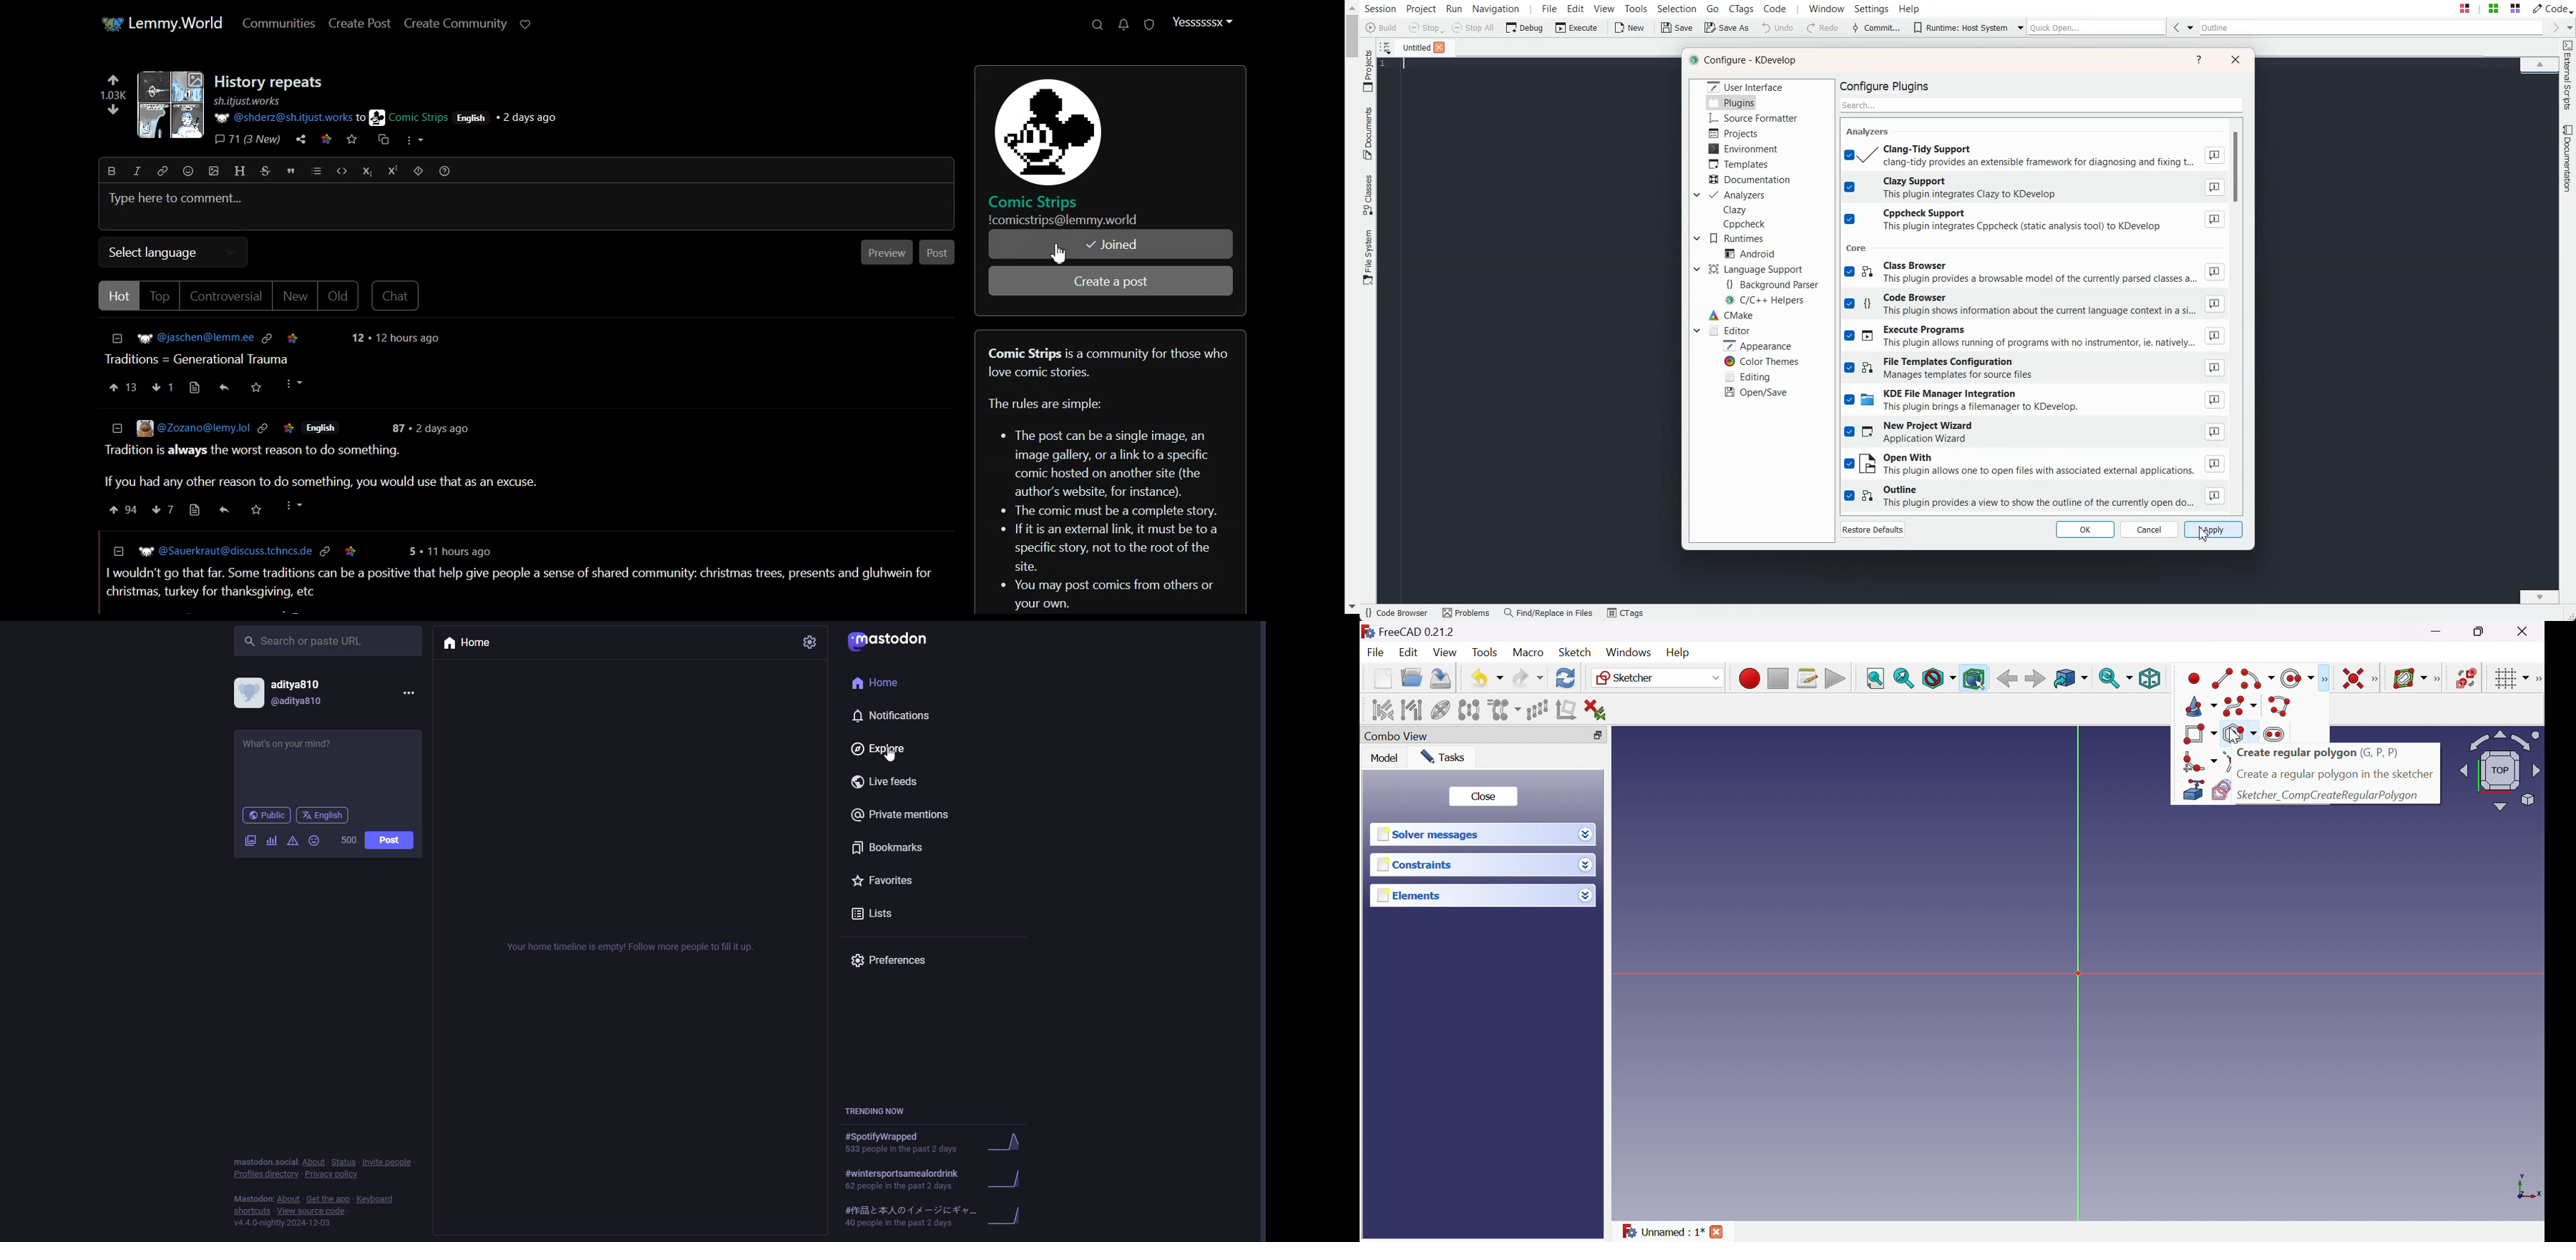 Image resolution: width=2576 pixels, height=1260 pixels. What do you see at coordinates (1585, 893) in the screenshot?
I see `Drop down` at bounding box center [1585, 893].